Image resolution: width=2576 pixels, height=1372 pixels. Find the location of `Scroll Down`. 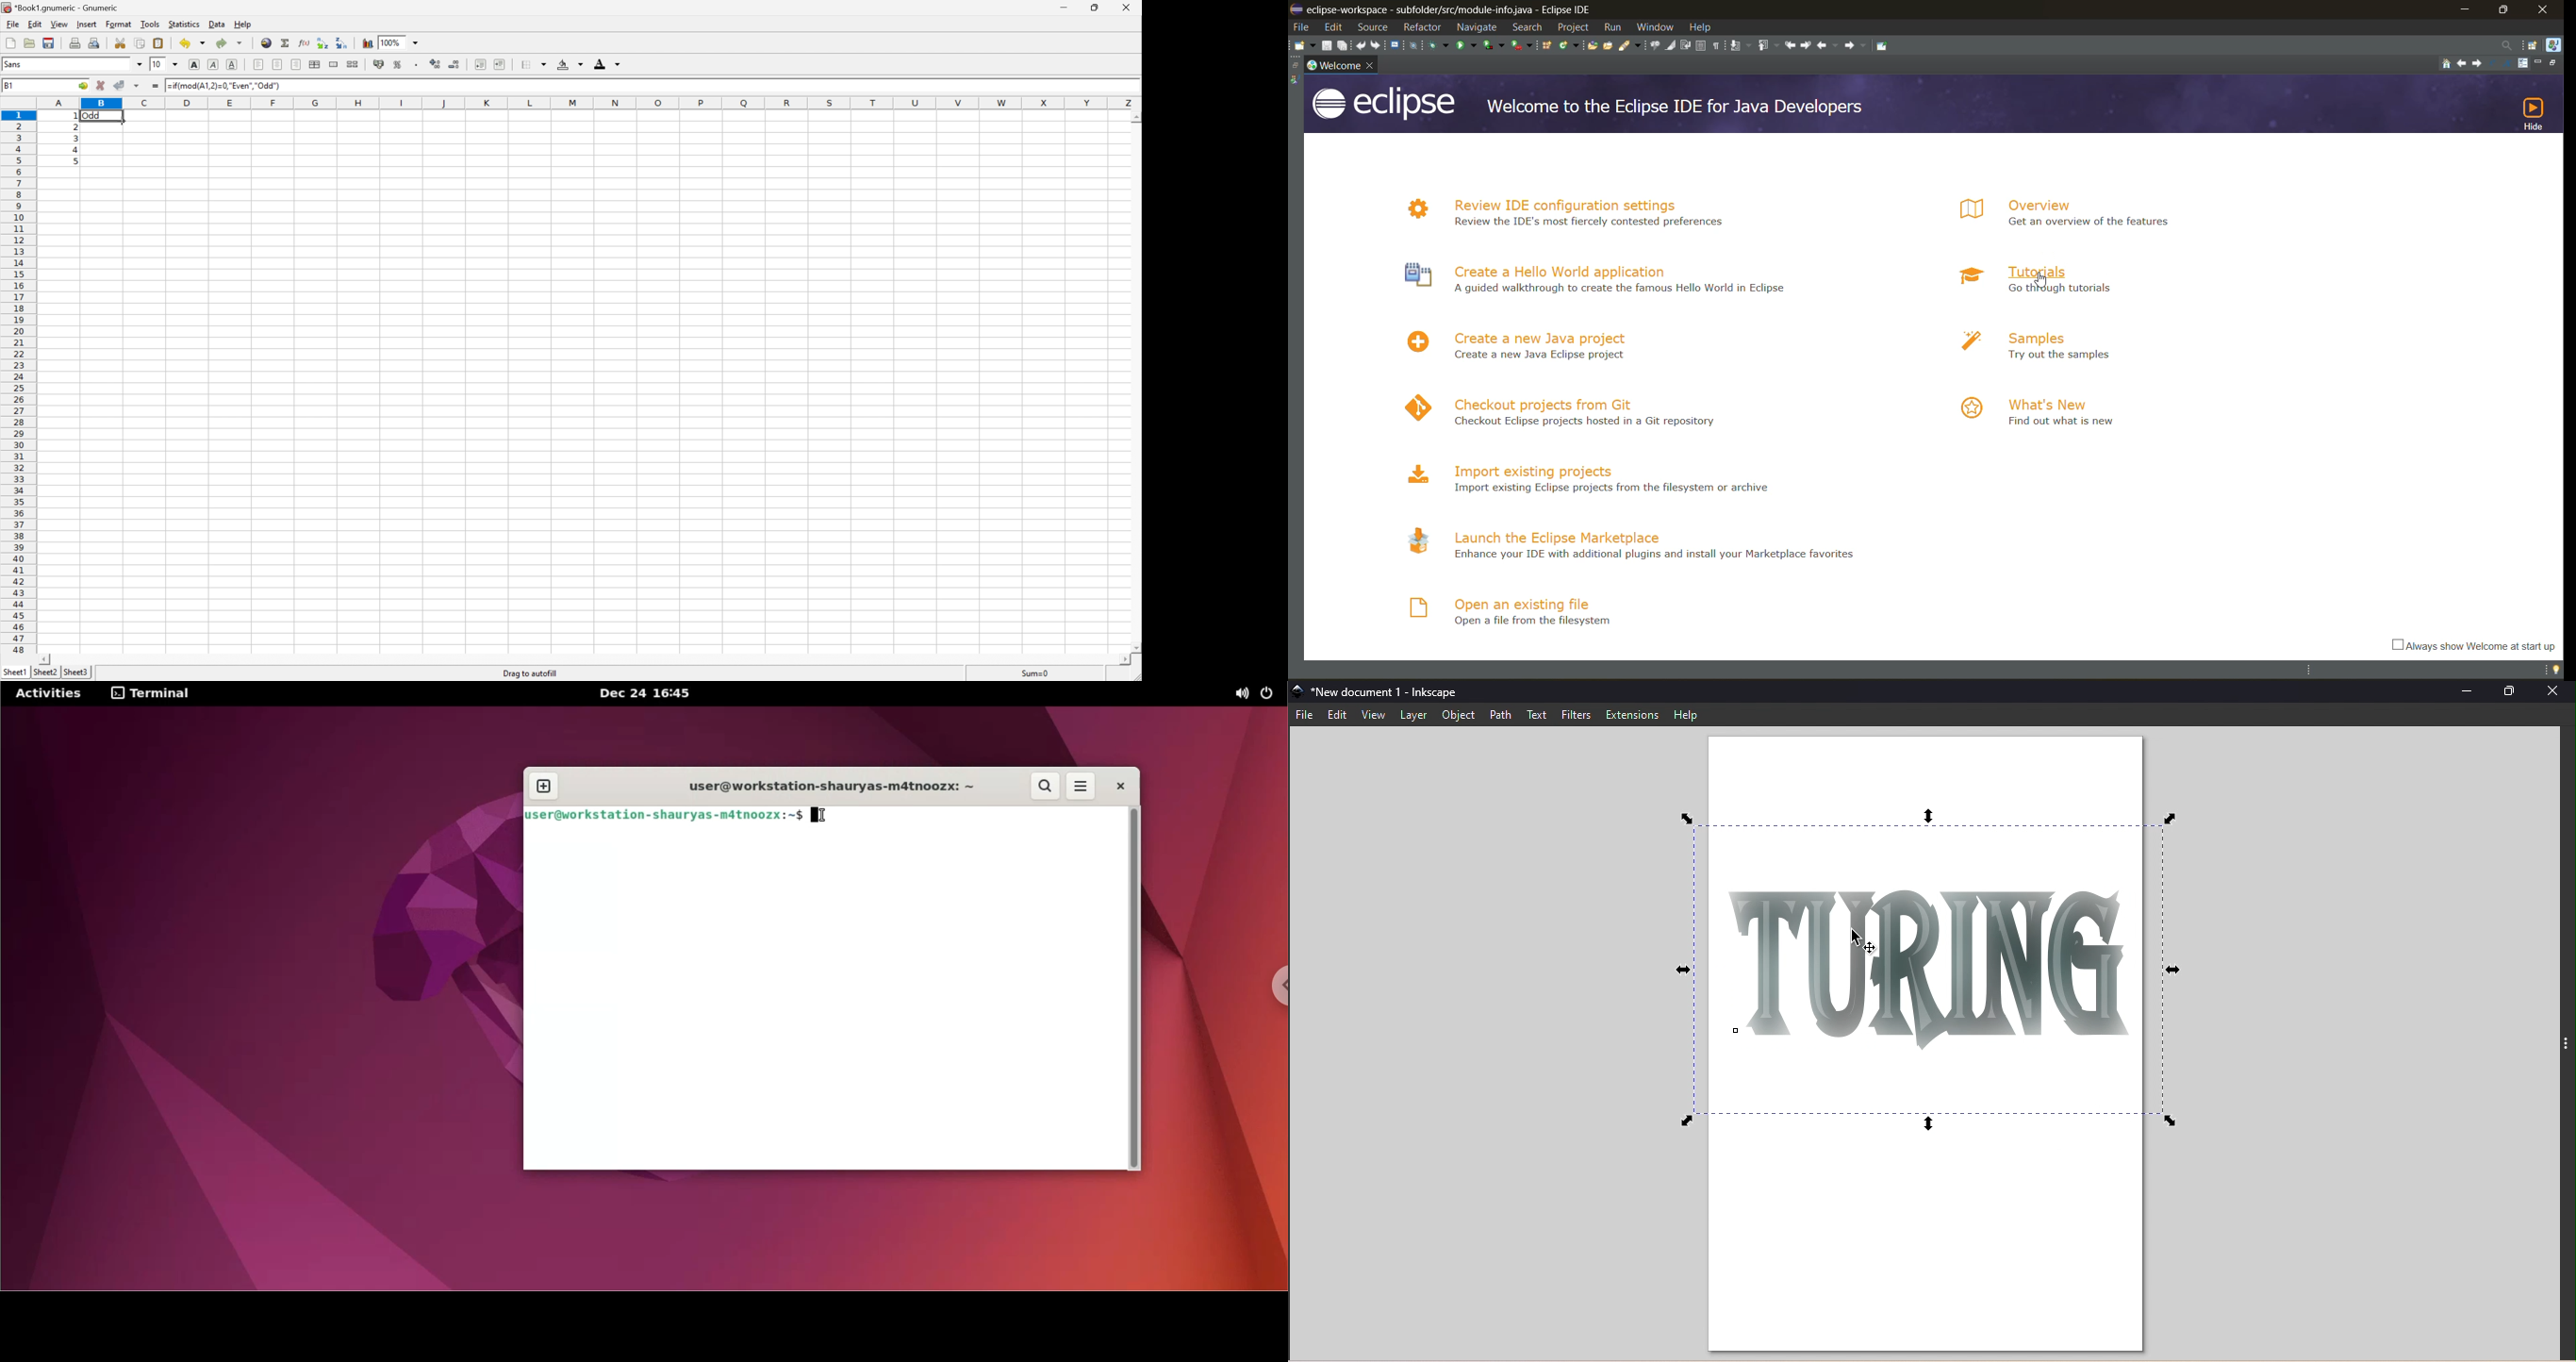

Scroll Down is located at coordinates (1134, 646).